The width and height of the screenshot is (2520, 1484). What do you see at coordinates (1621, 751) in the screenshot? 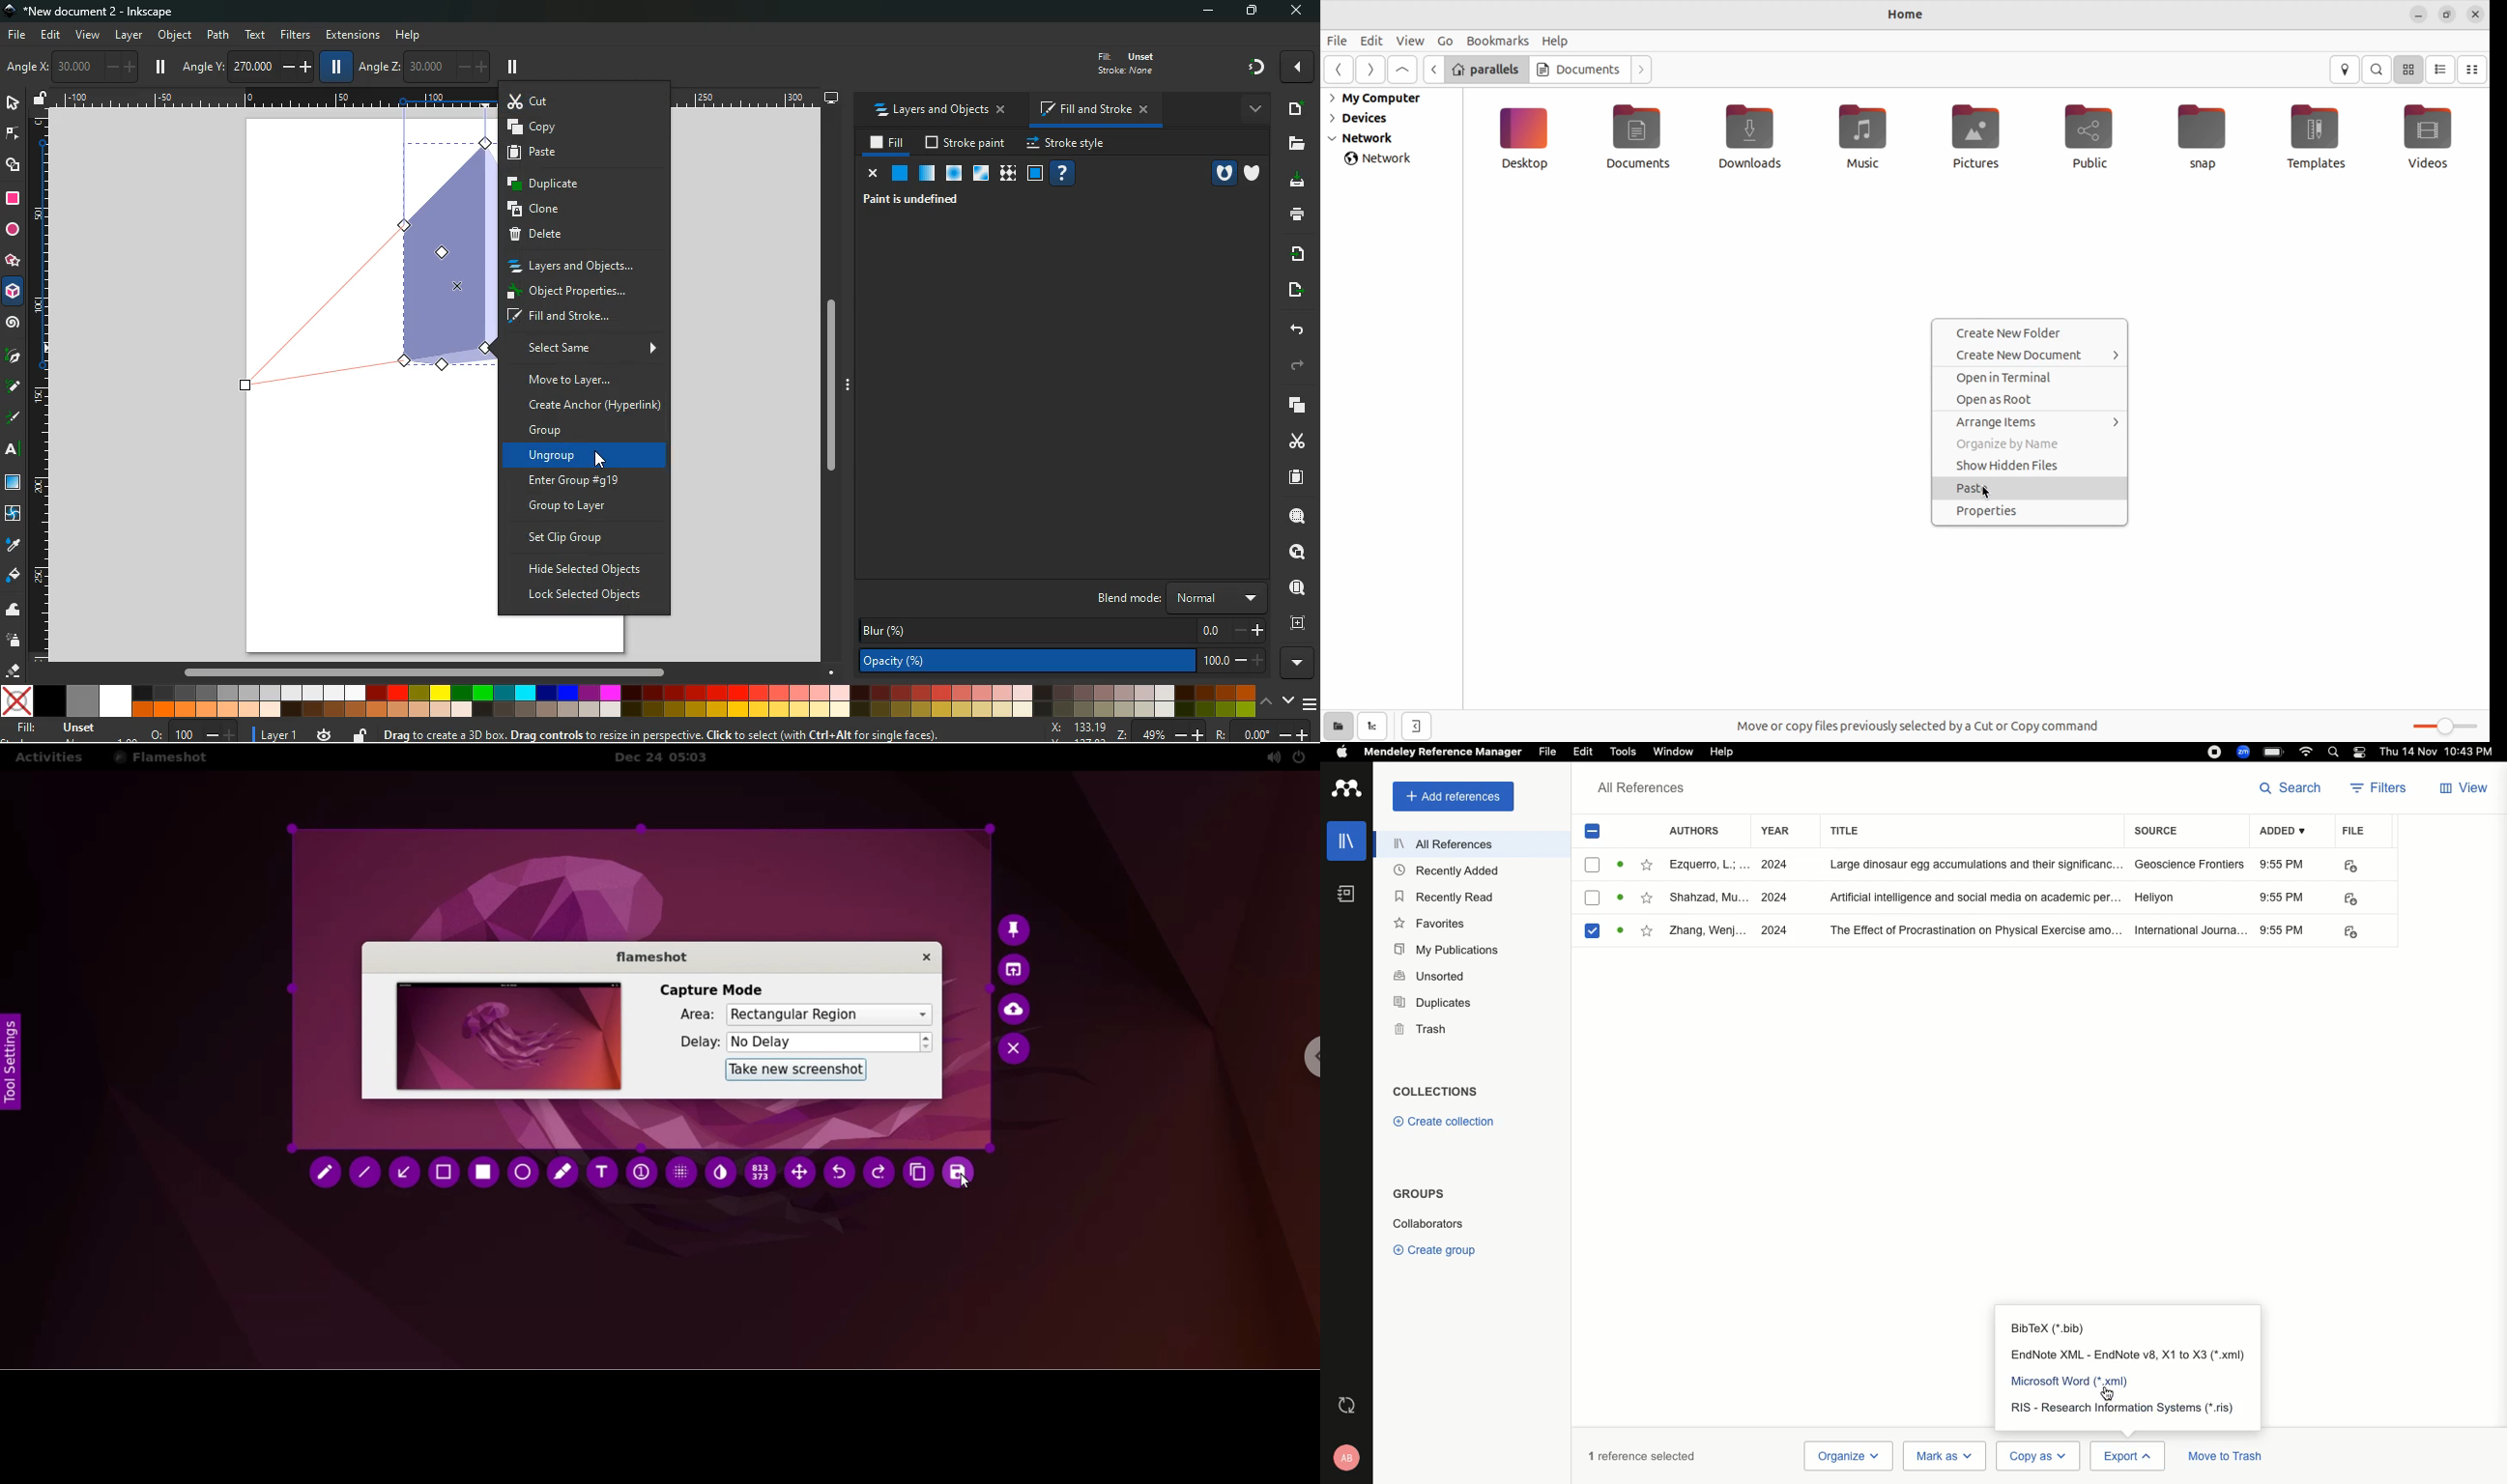
I see `Tools` at bounding box center [1621, 751].